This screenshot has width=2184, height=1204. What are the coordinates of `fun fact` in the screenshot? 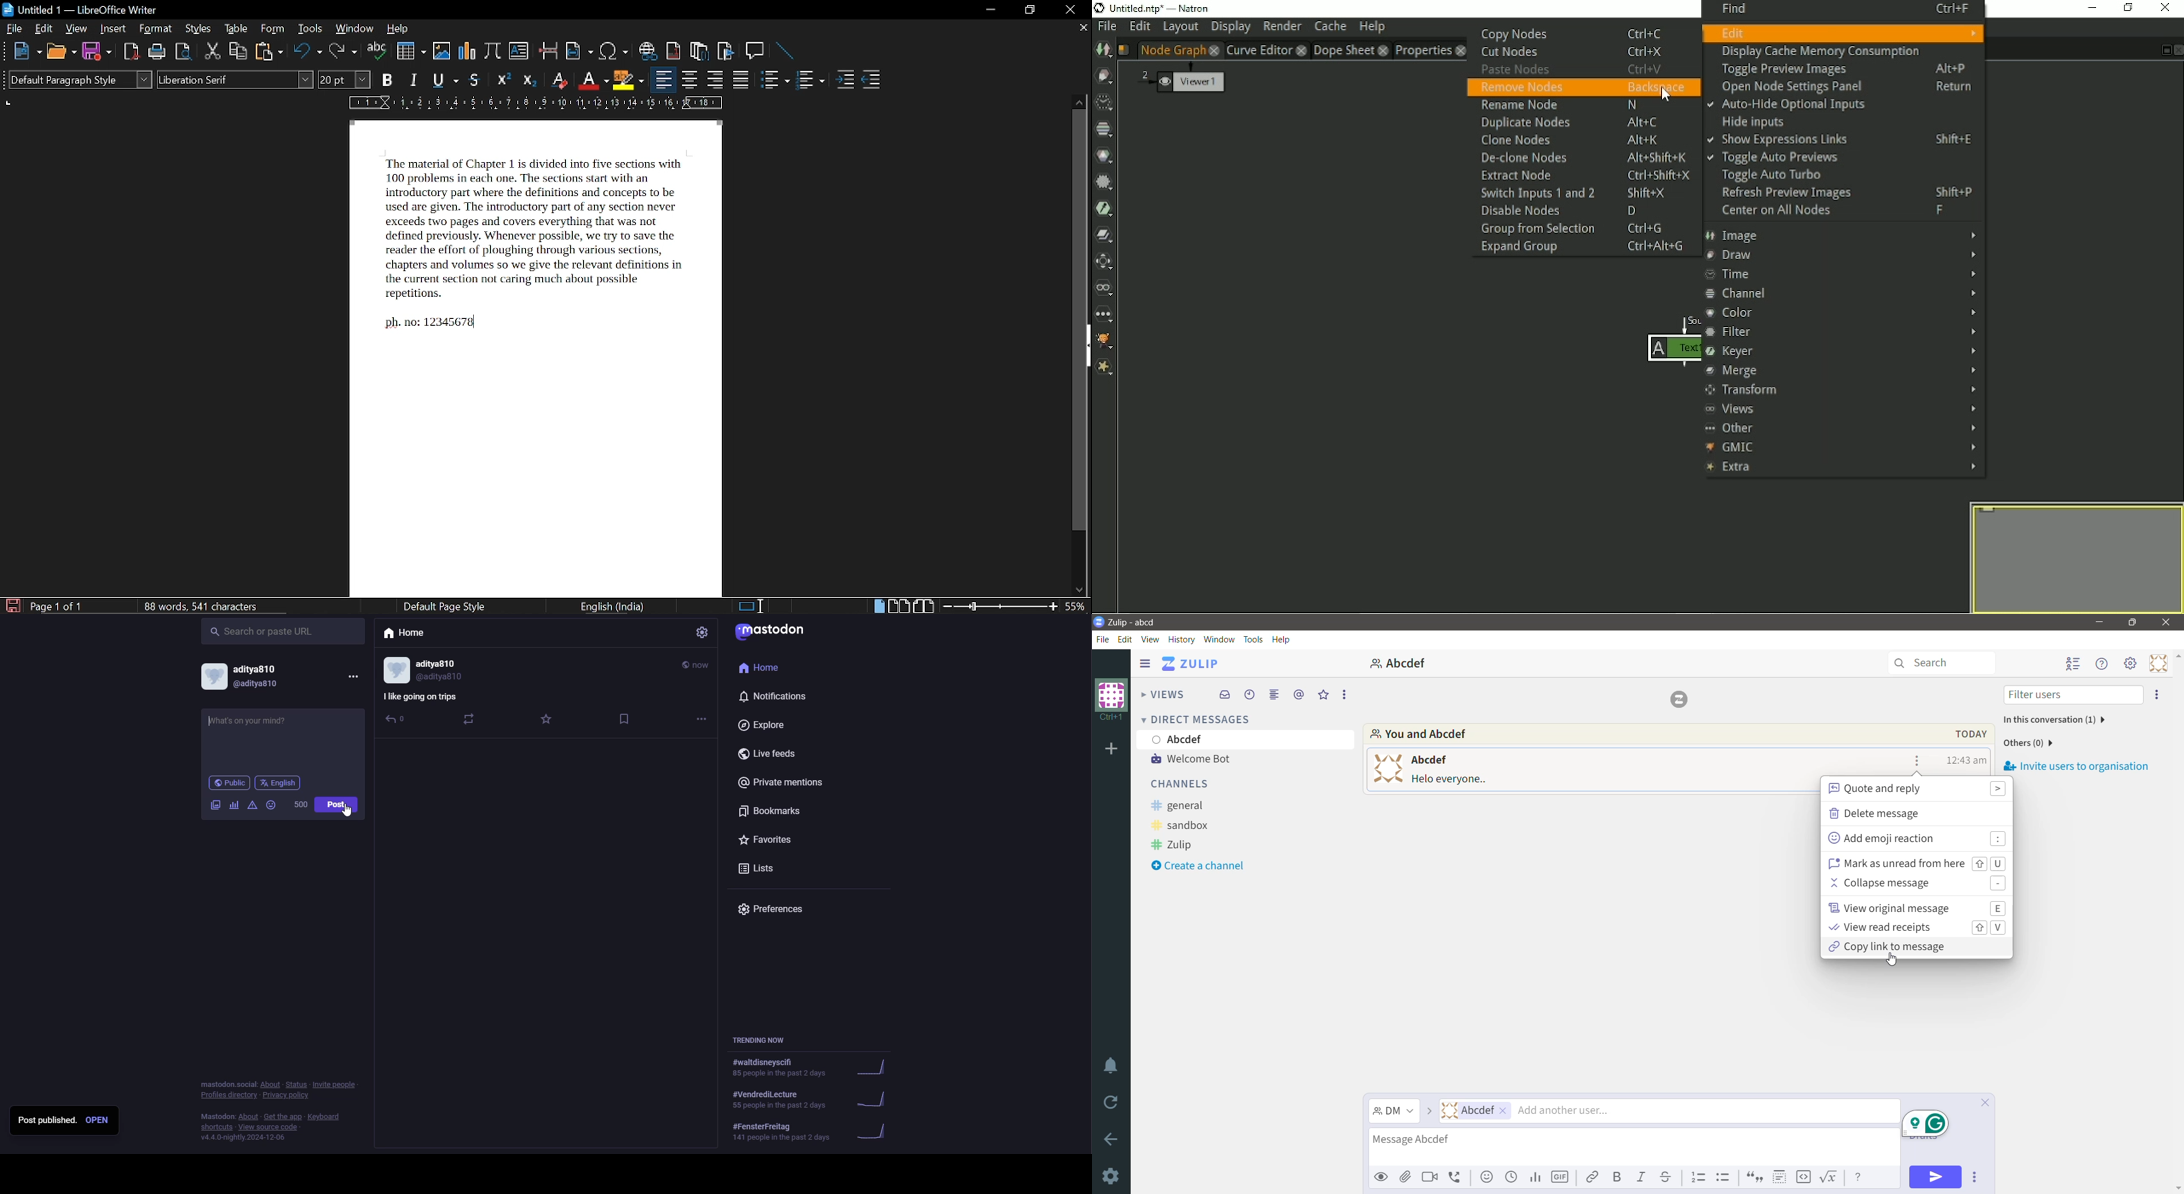 It's located at (422, 697).